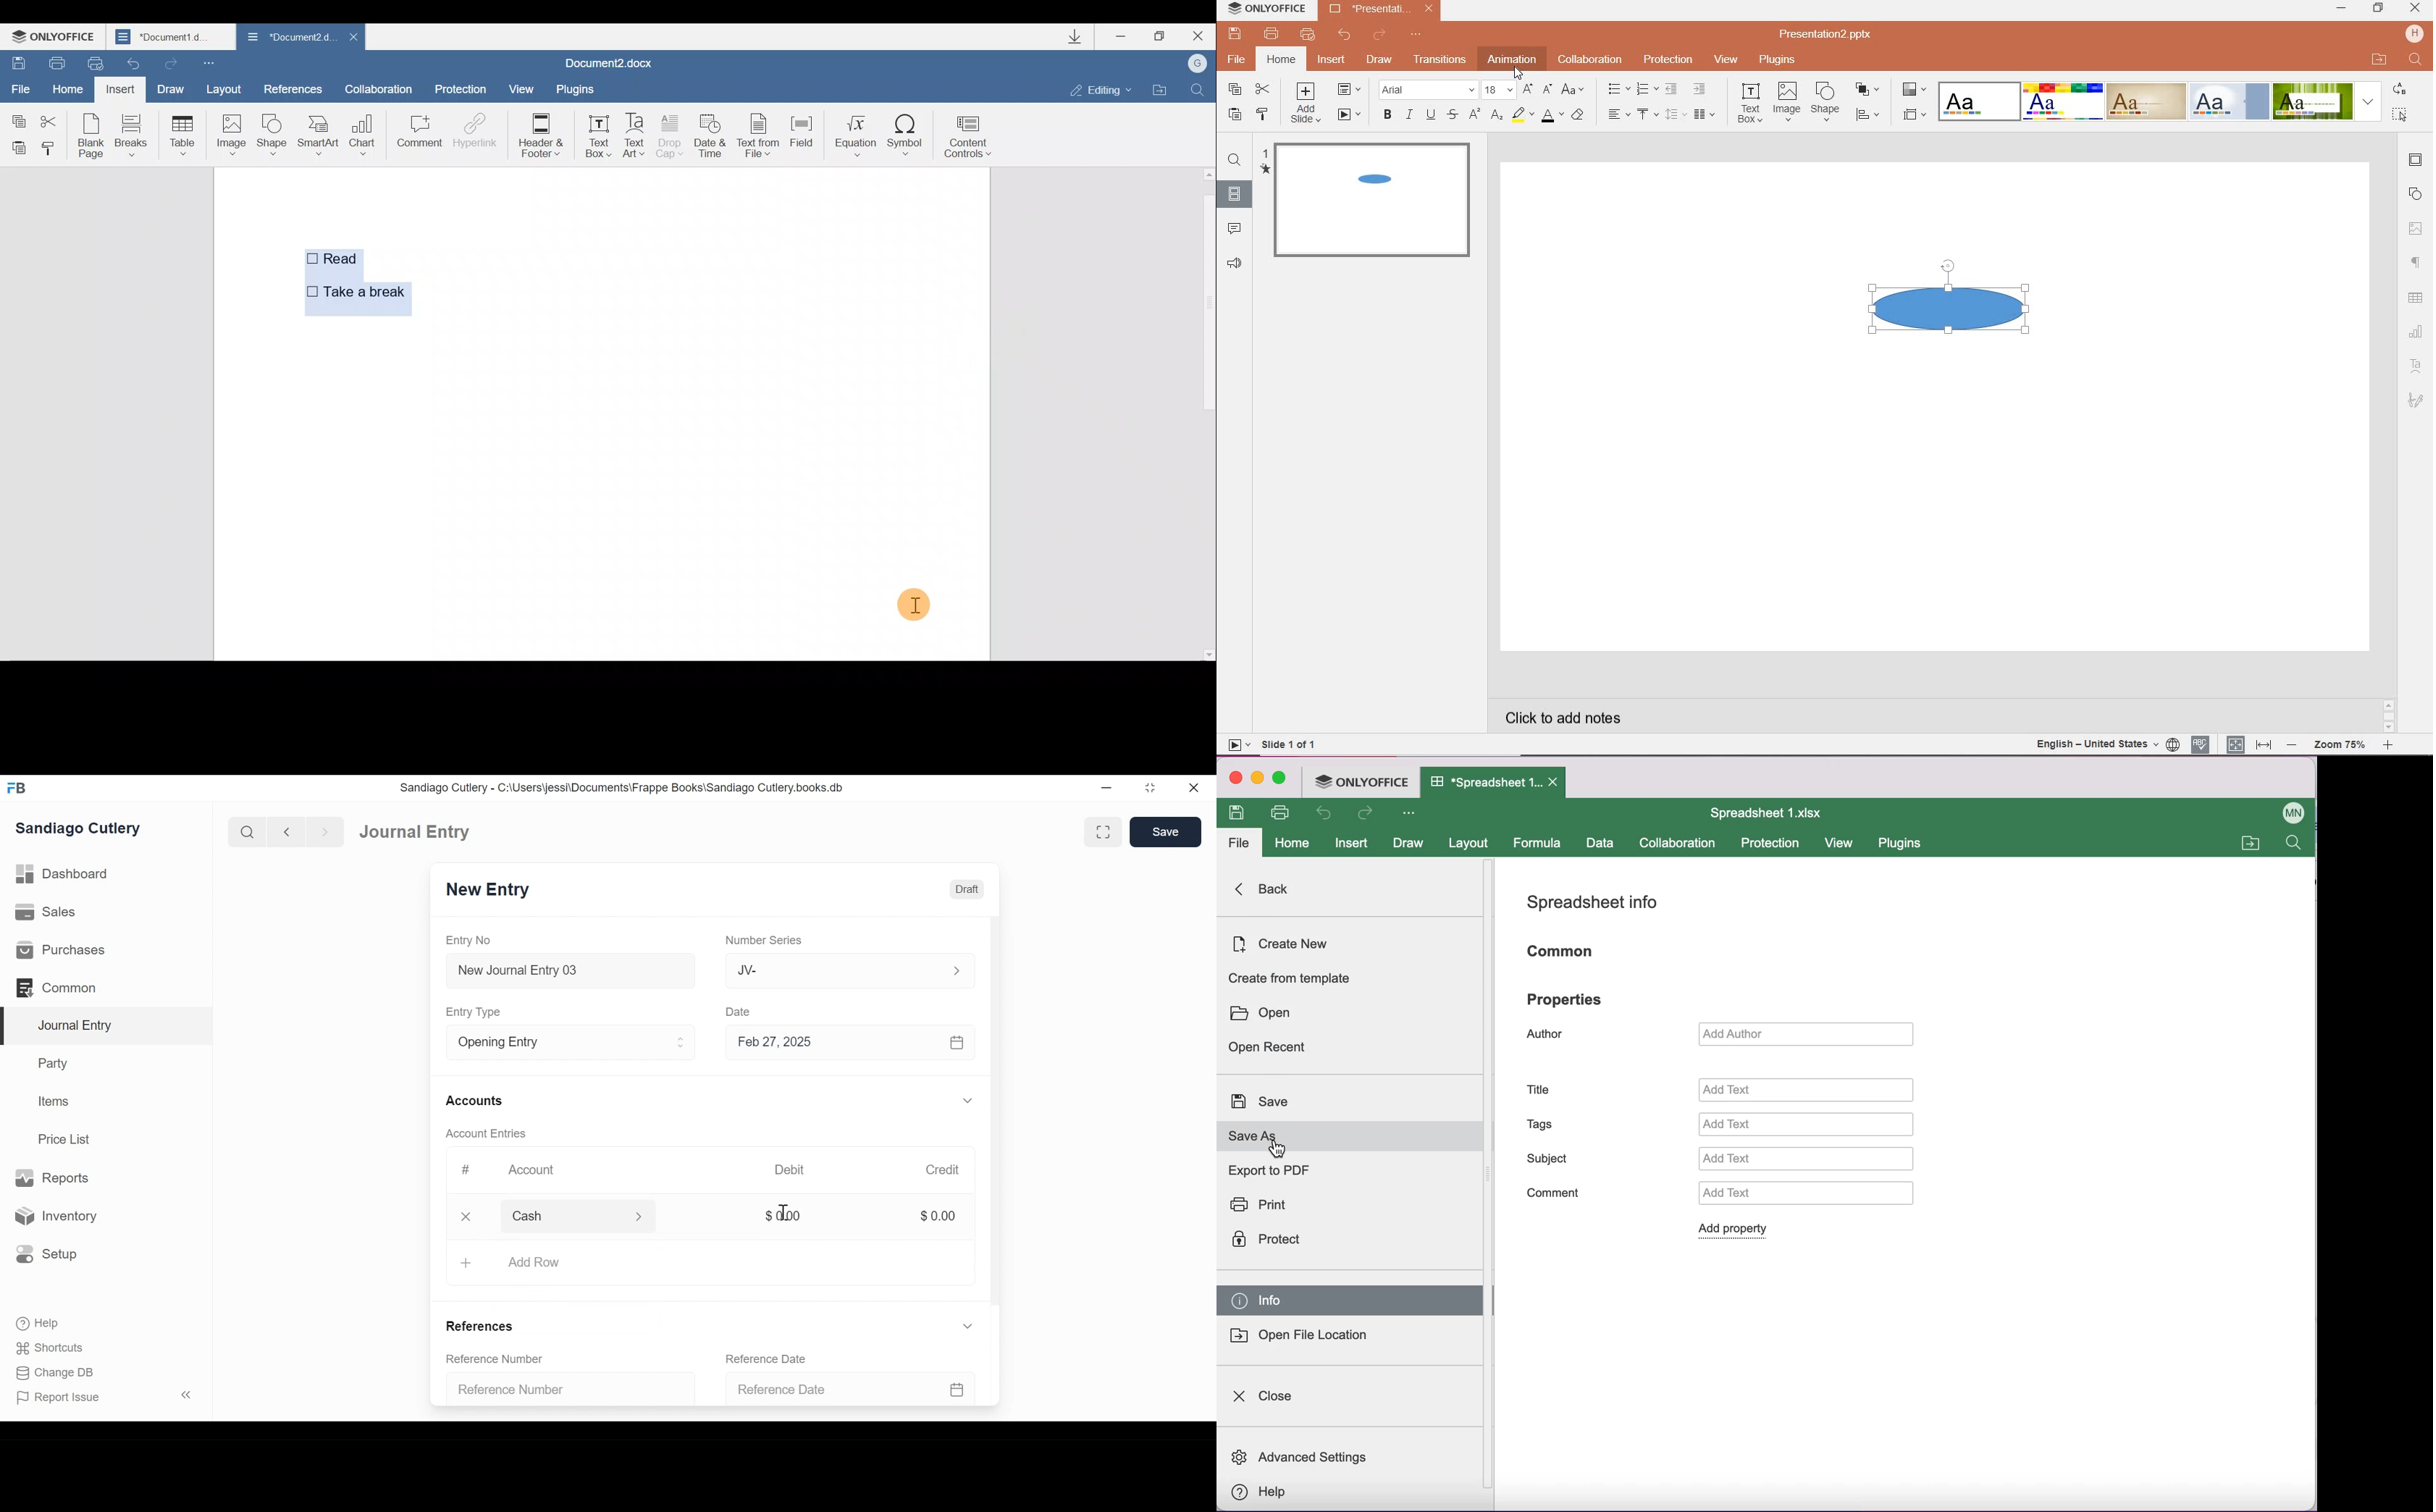  I want to click on Equation, so click(852, 135).